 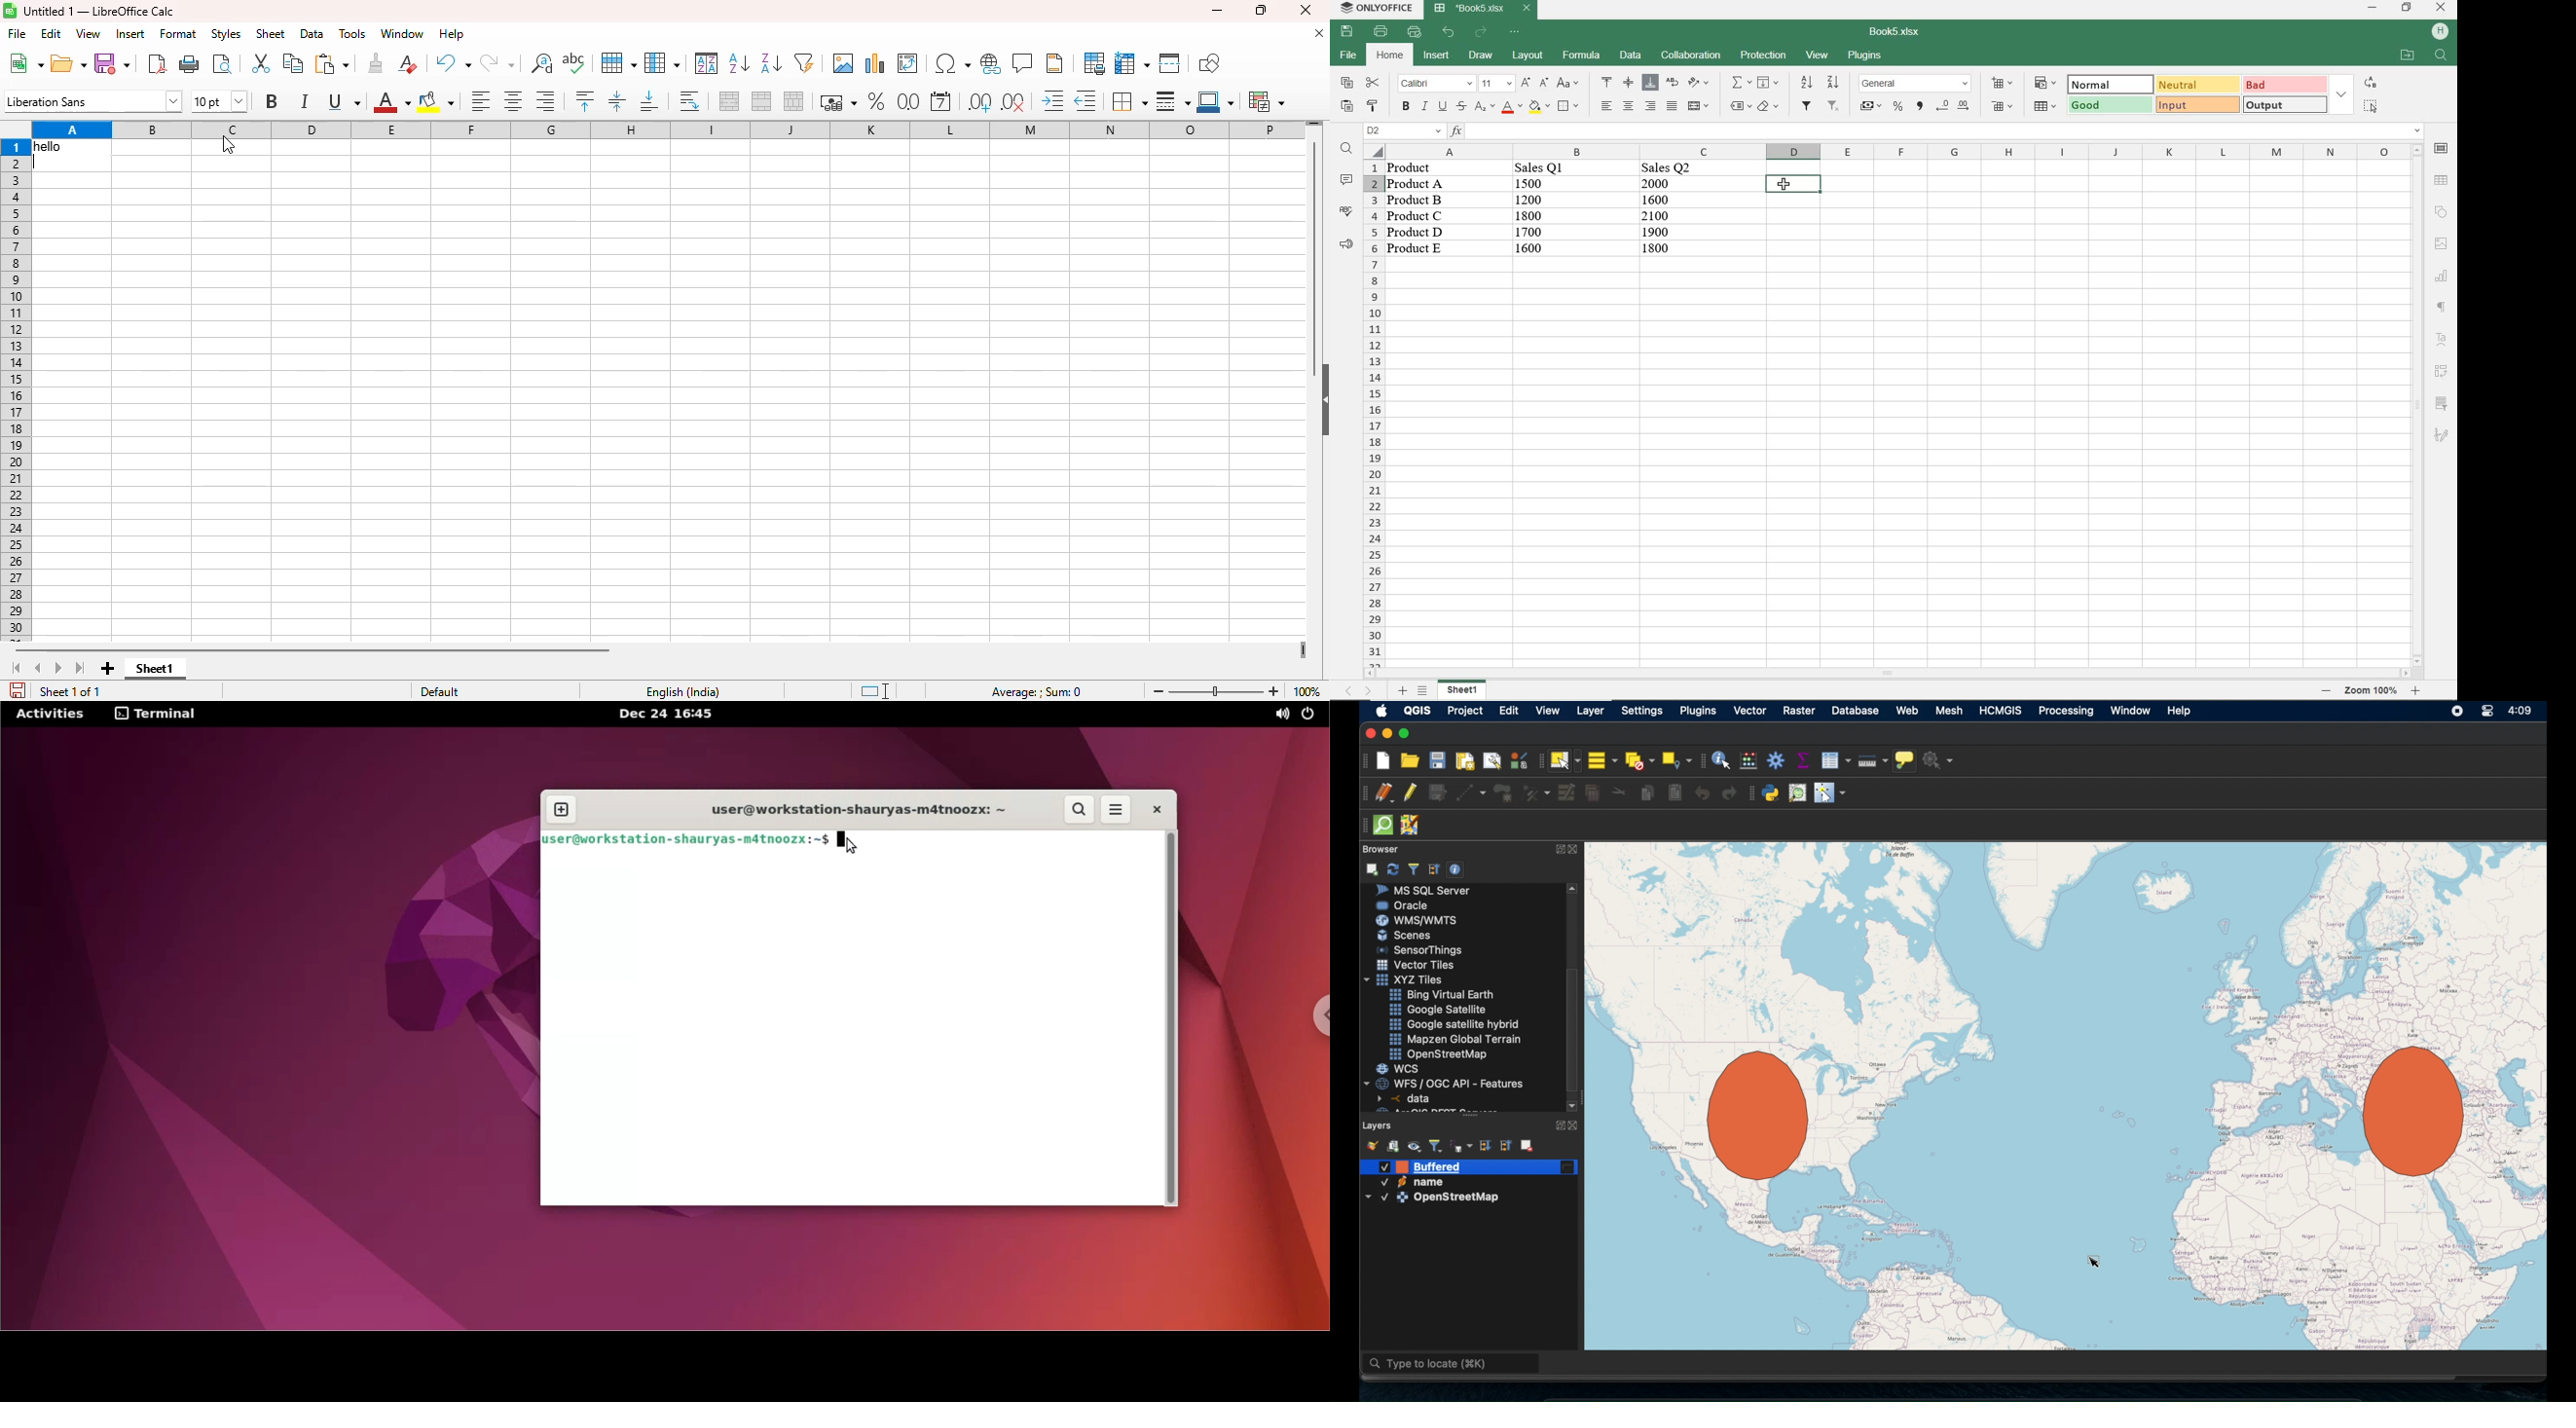 I want to click on tools, so click(x=352, y=34).